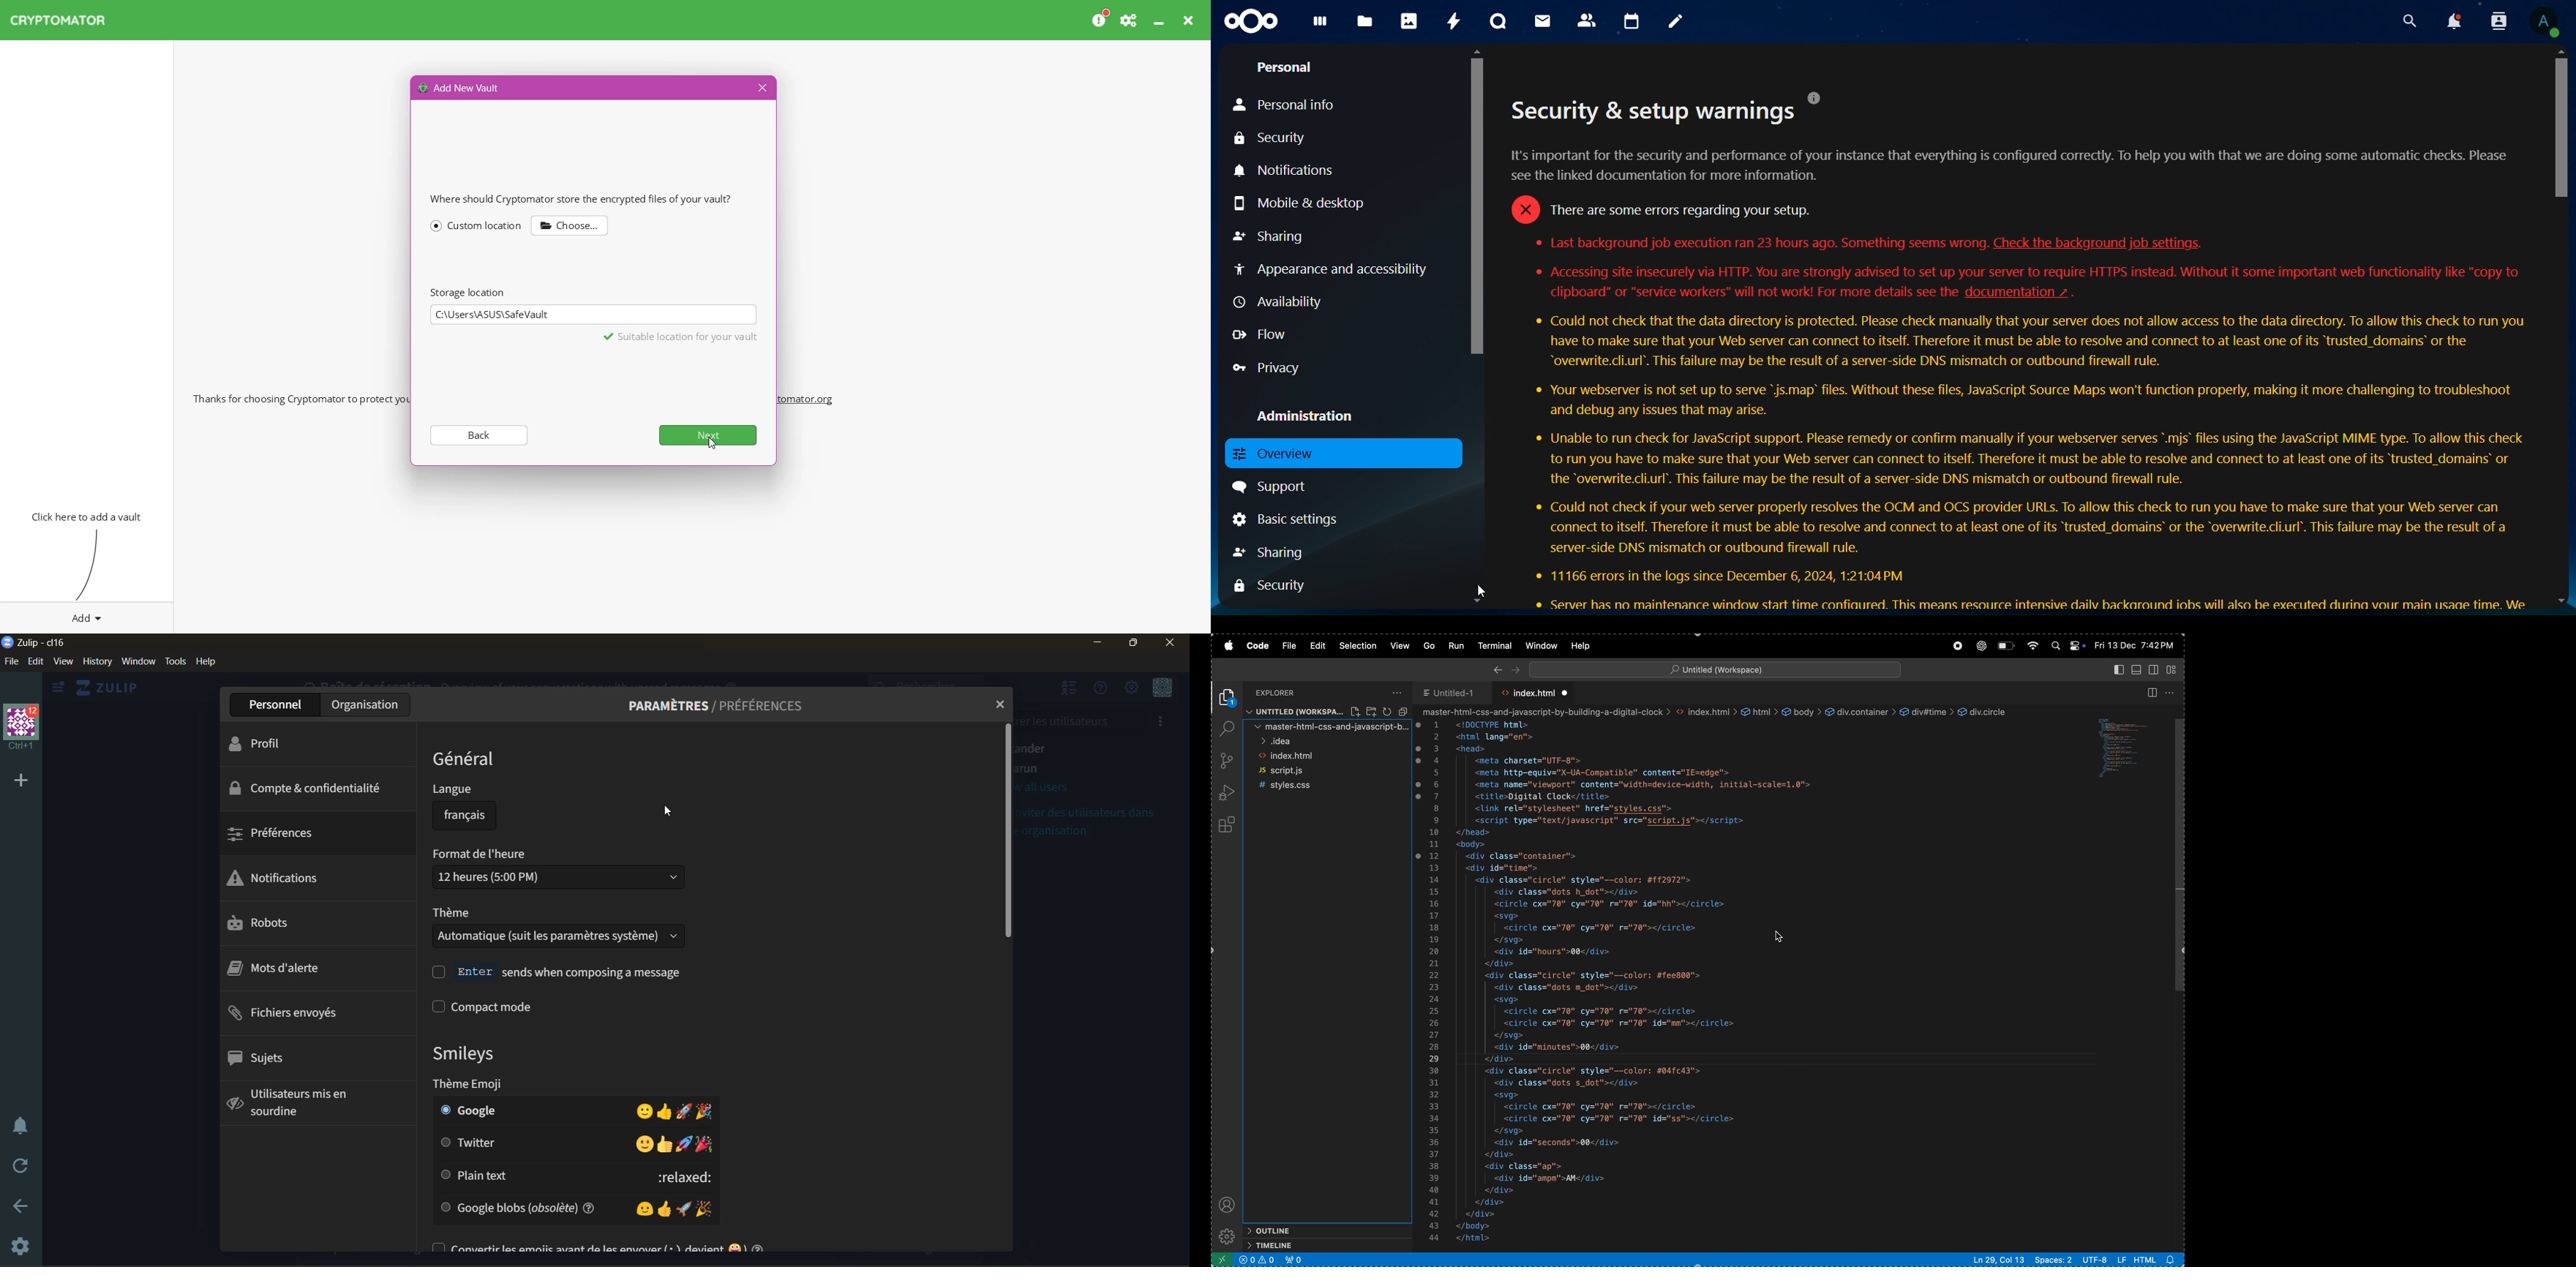  Describe the element at coordinates (260, 1060) in the screenshot. I see `topics` at that location.